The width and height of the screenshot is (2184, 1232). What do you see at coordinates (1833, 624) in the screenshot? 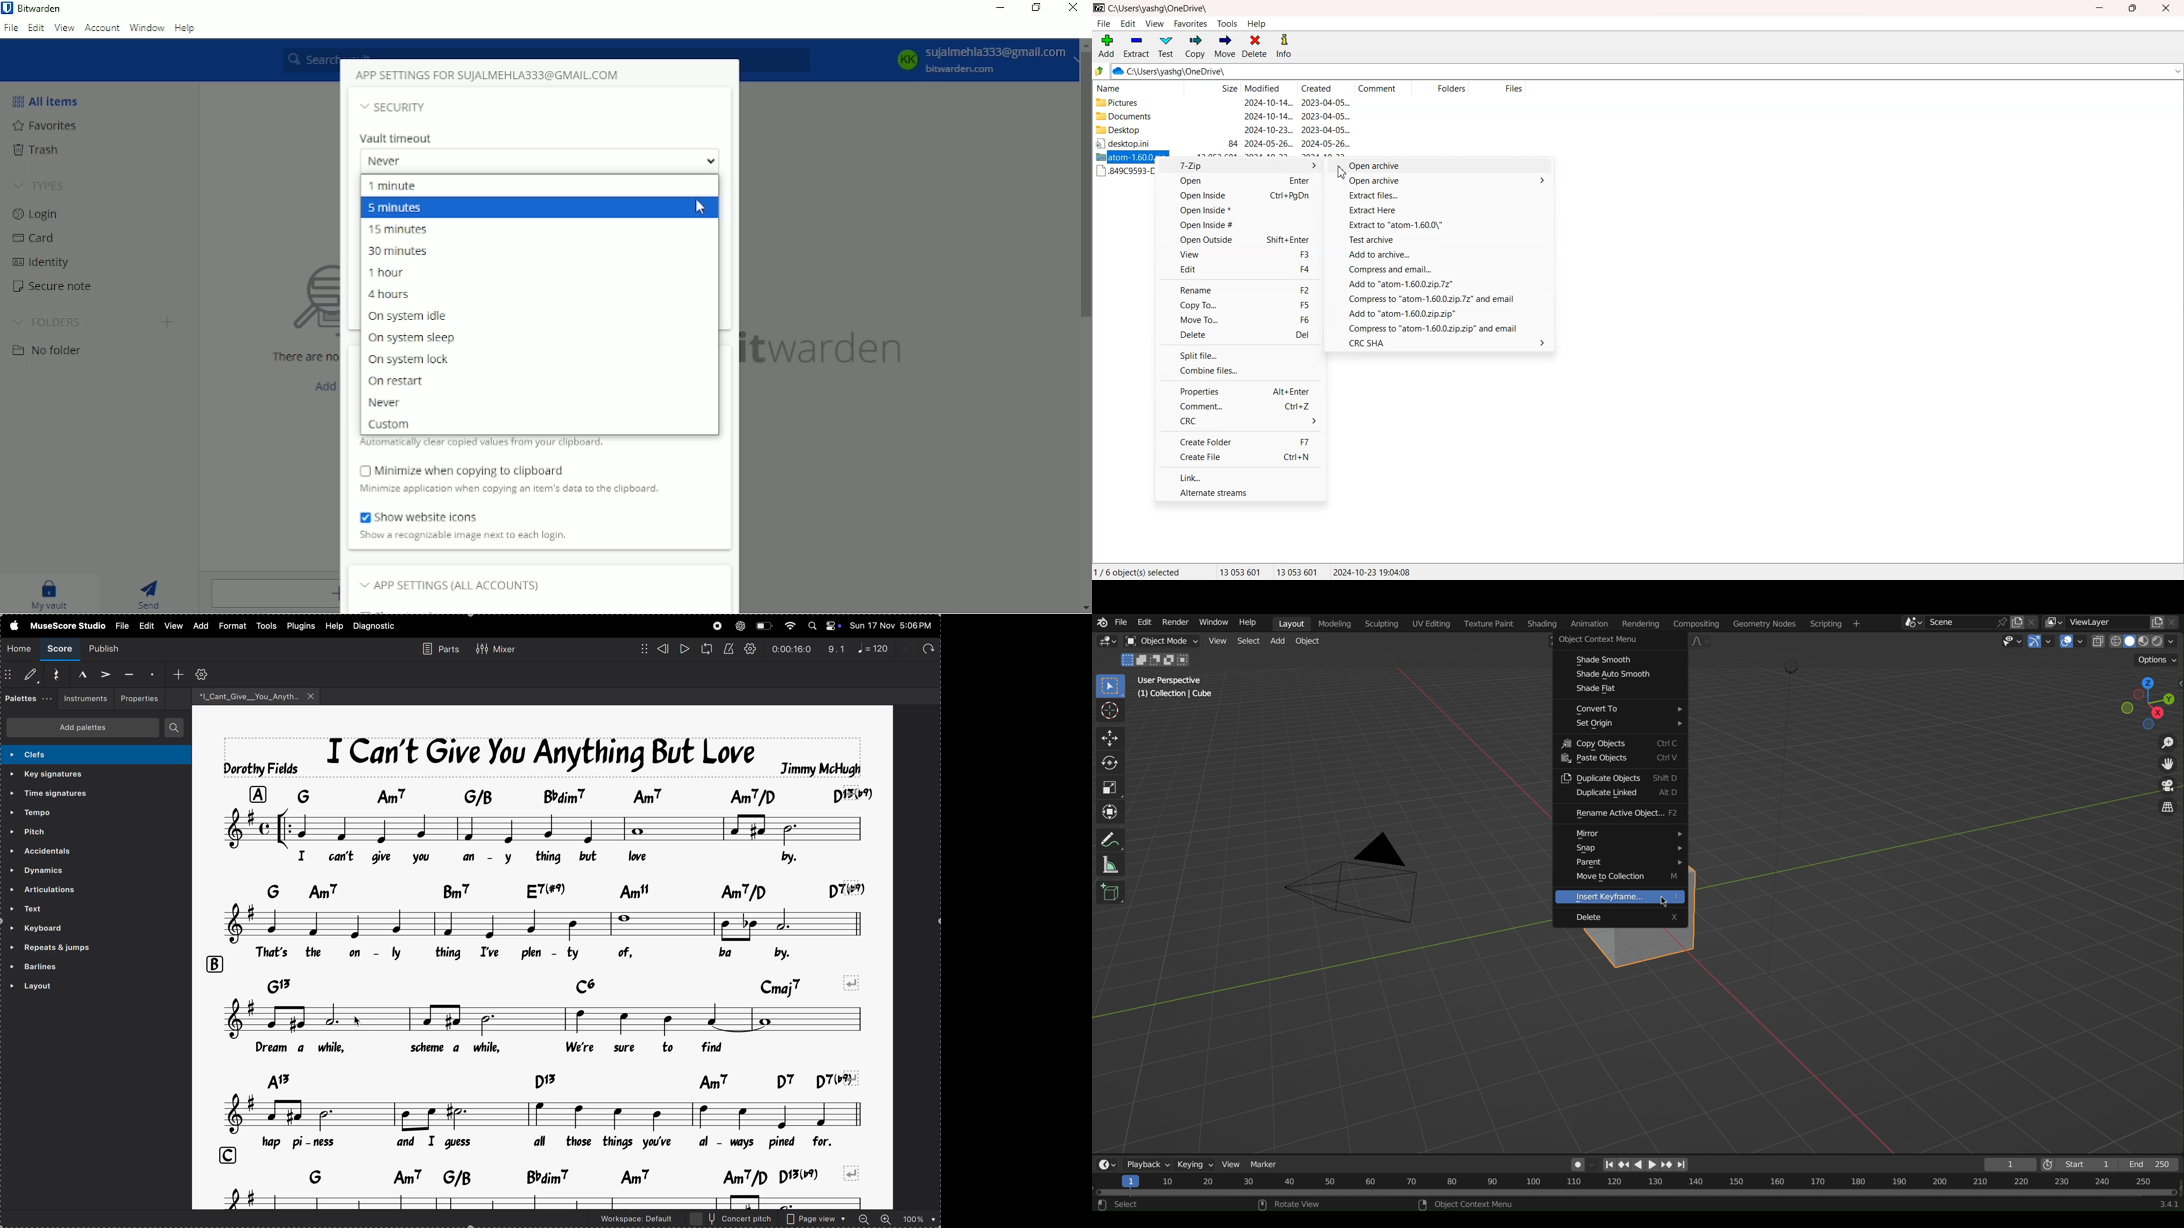
I see `Scripting` at bounding box center [1833, 624].